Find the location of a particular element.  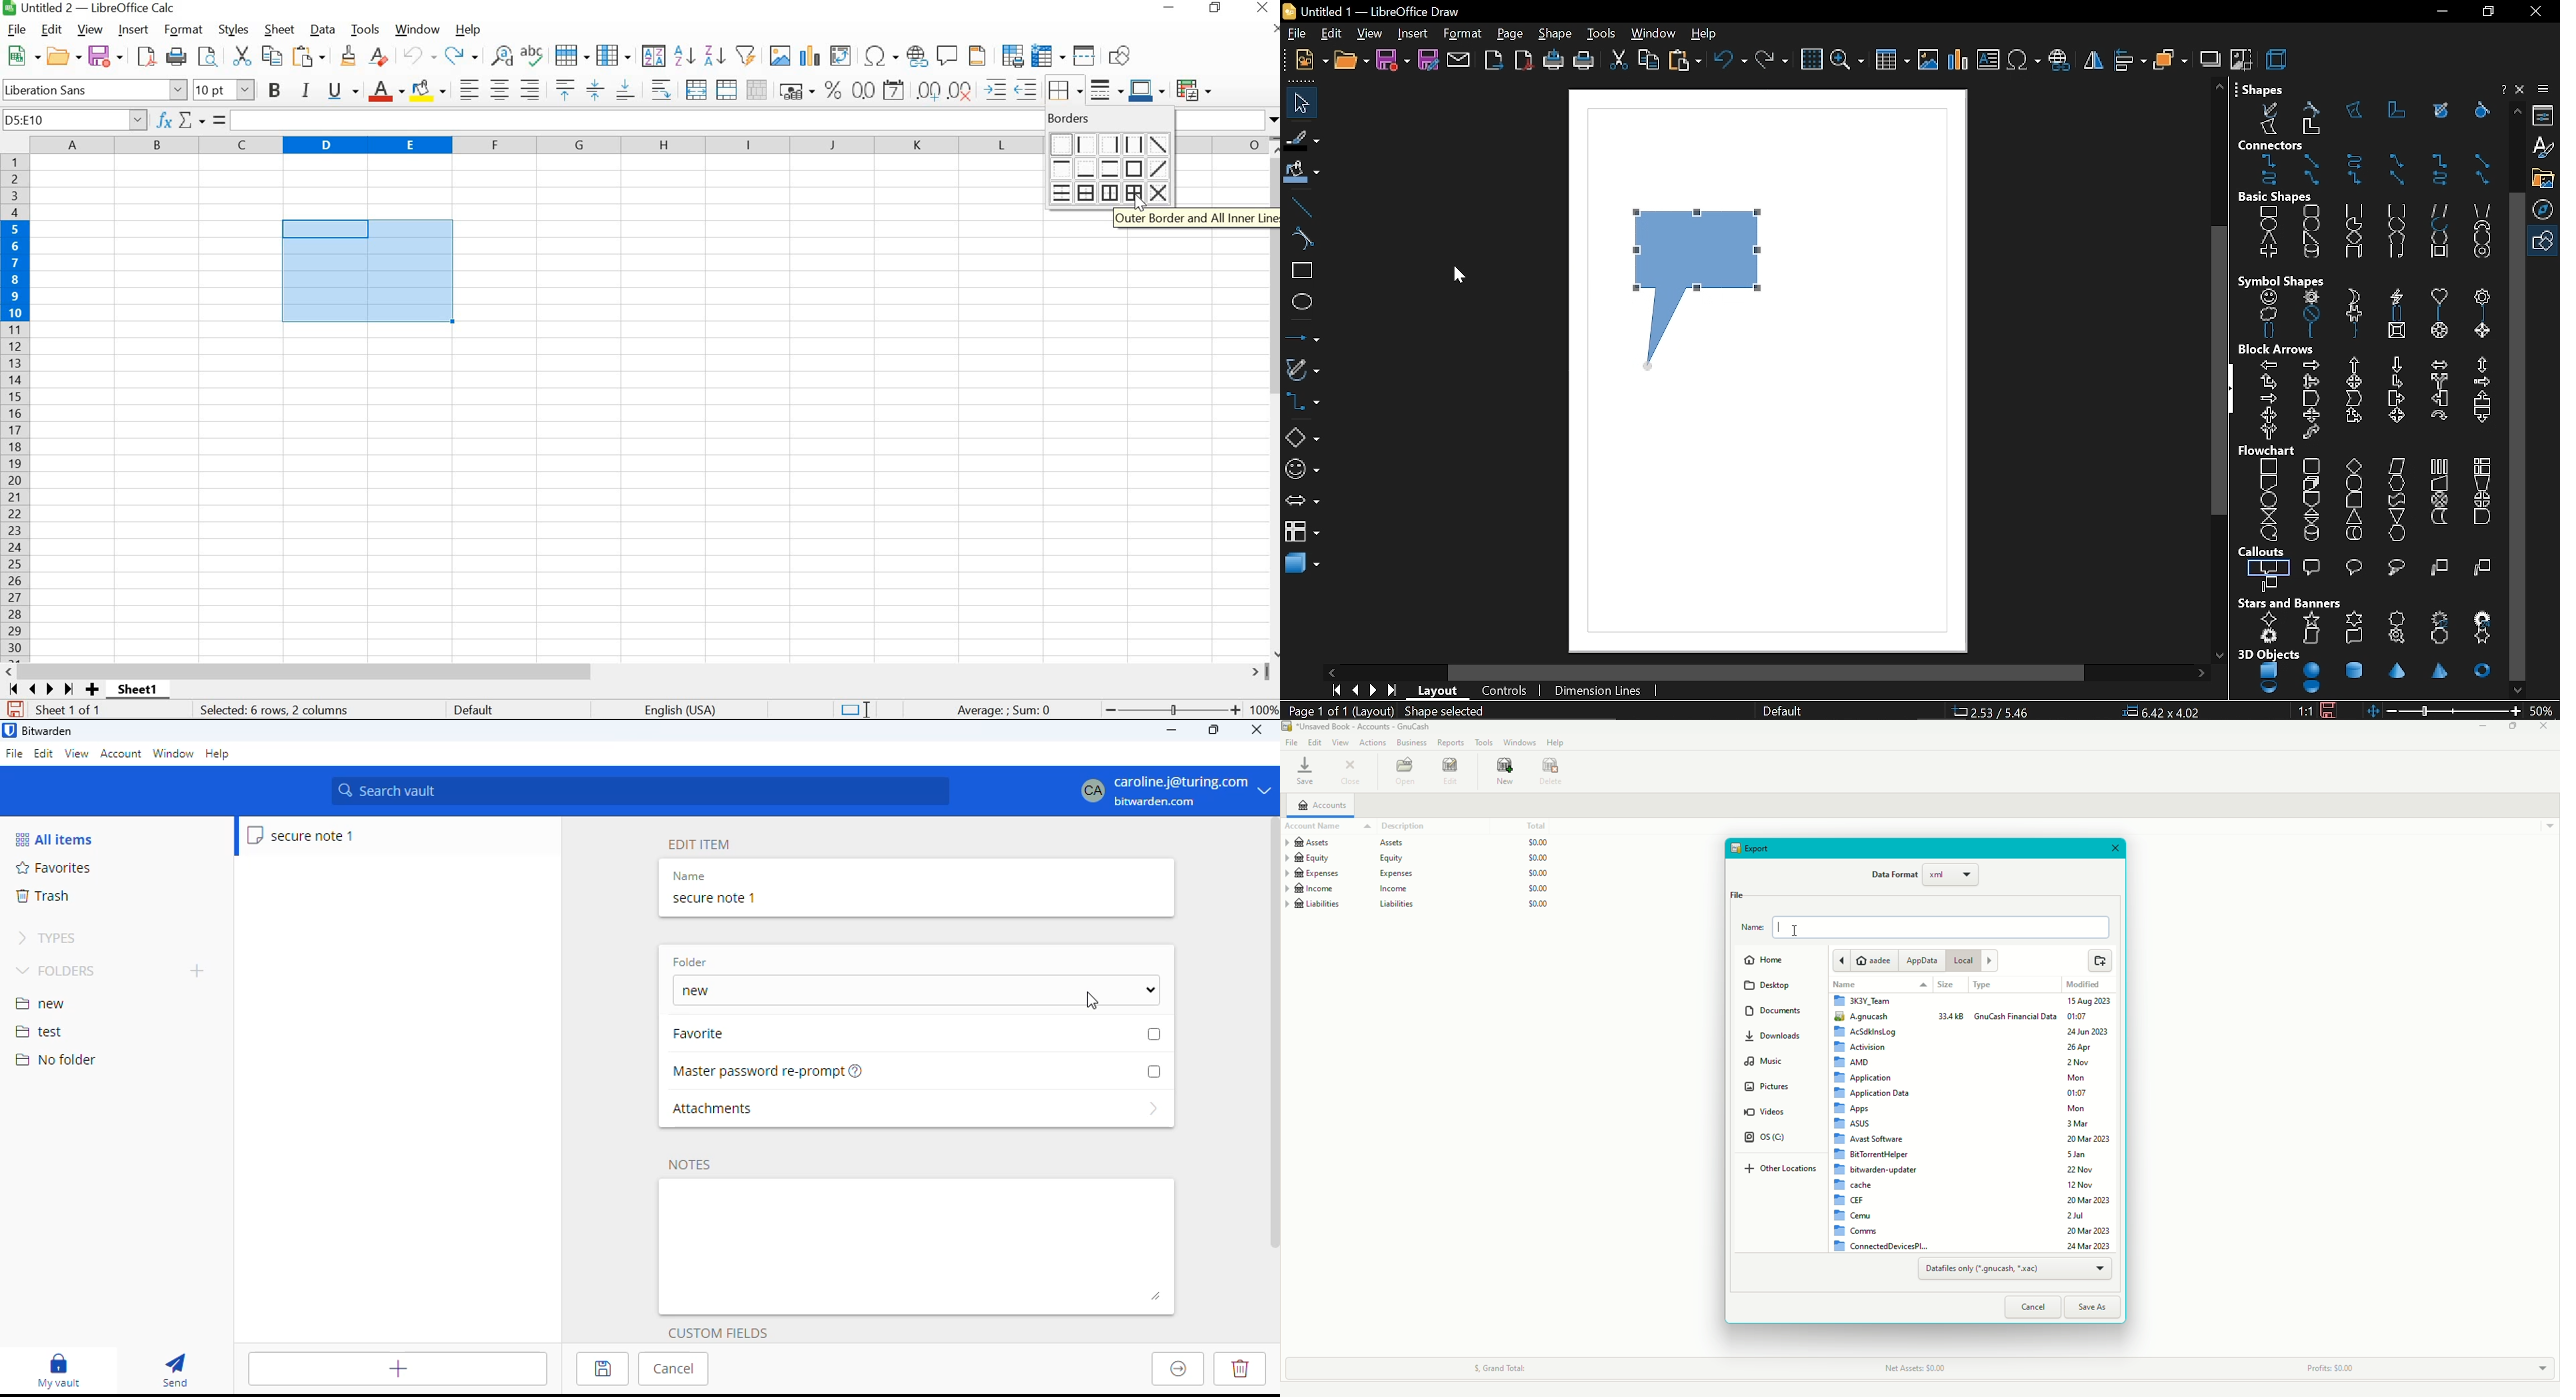

isosceles triangle is located at coordinates (2268, 239).